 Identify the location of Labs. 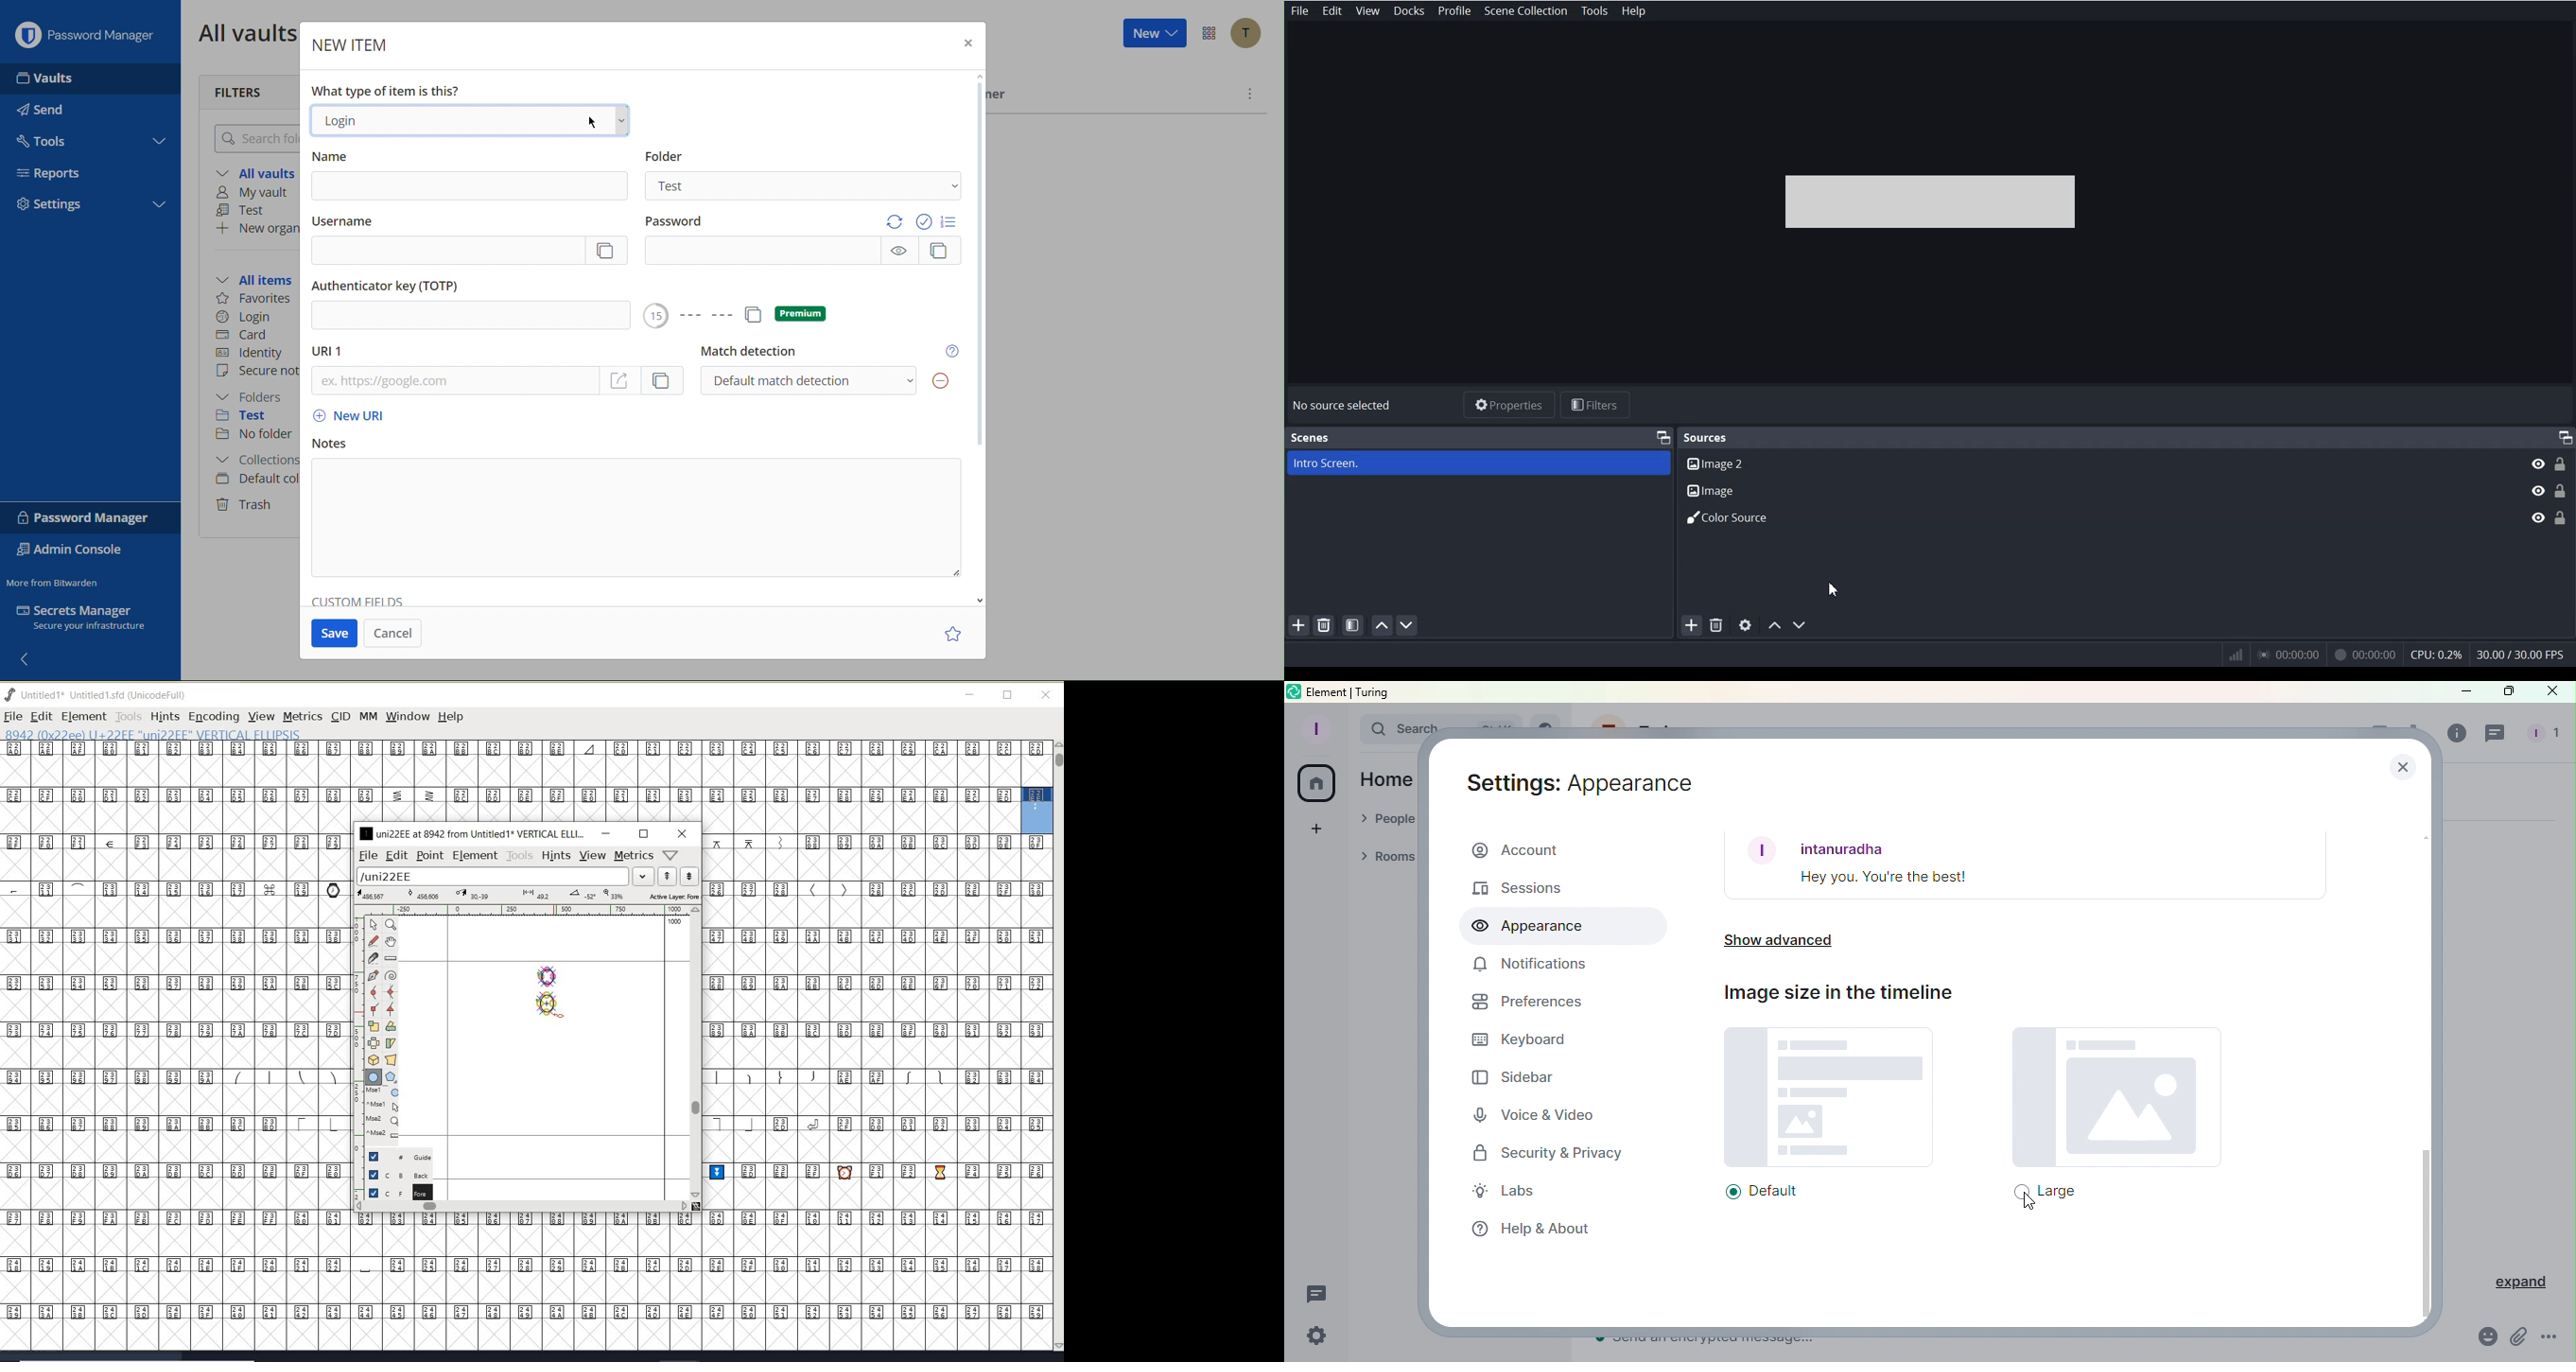
(1518, 1194).